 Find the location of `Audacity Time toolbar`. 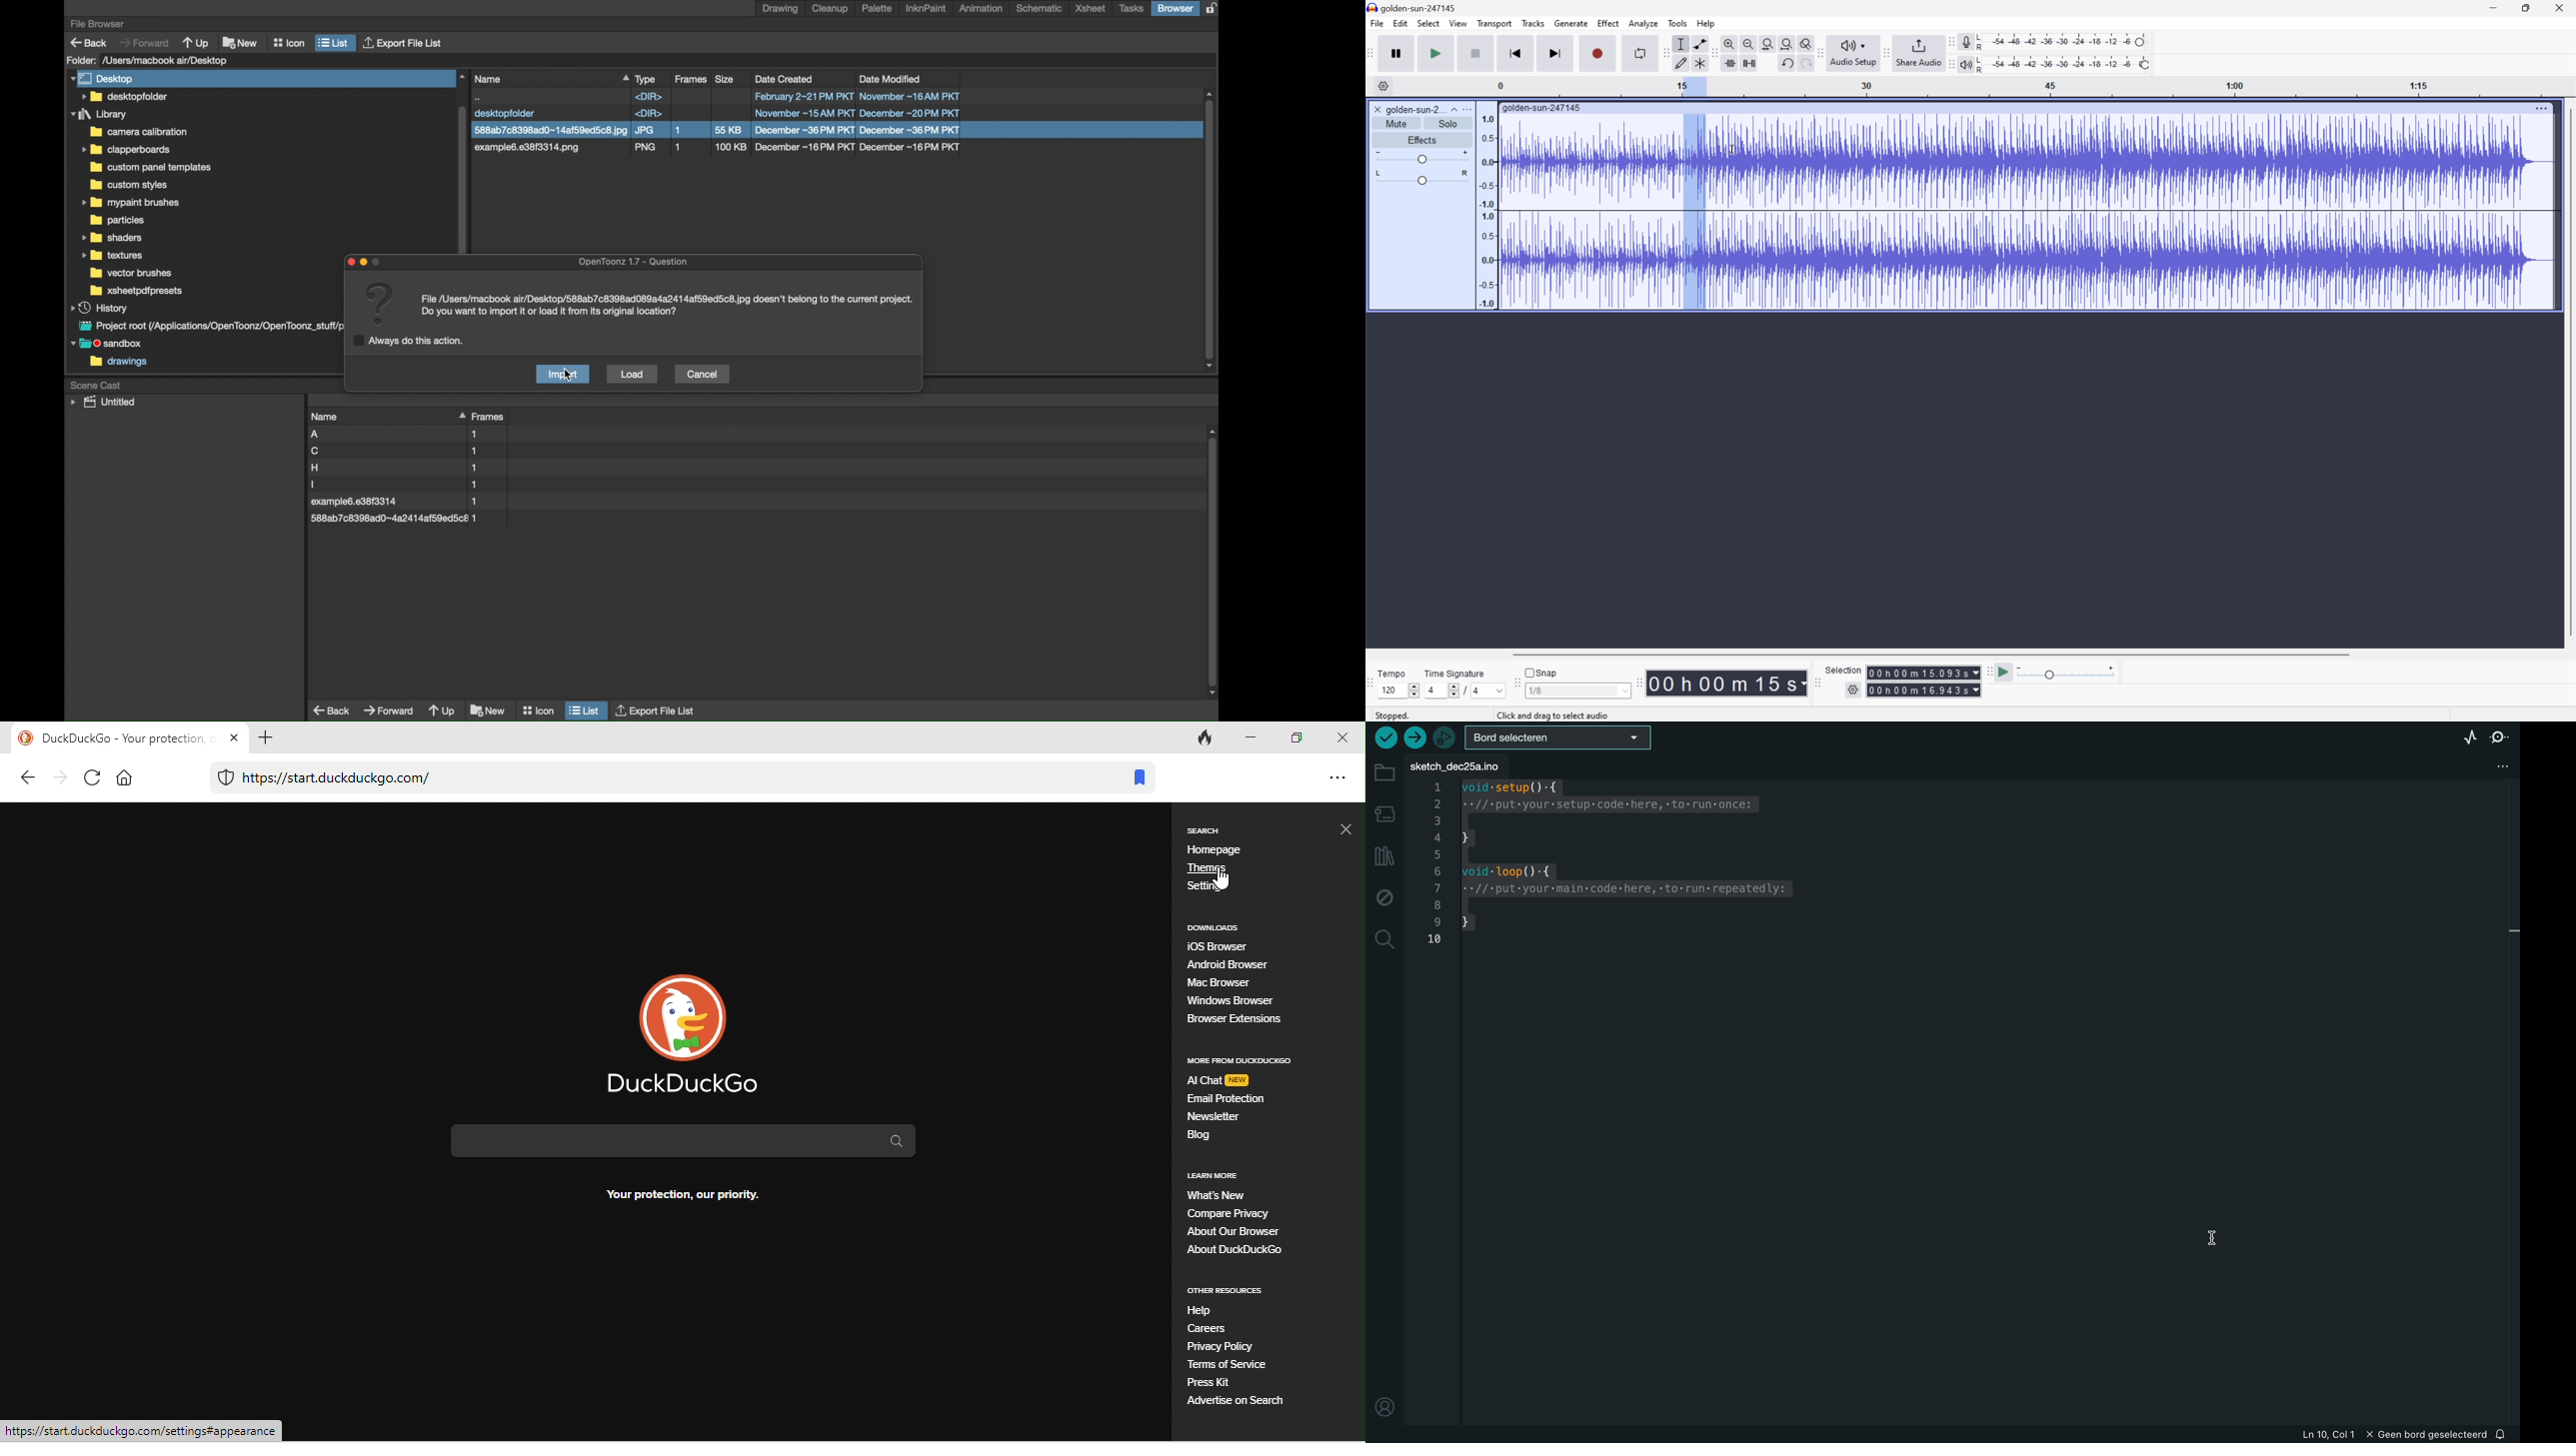

Audacity Time toolbar is located at coordinates (1636, 680).